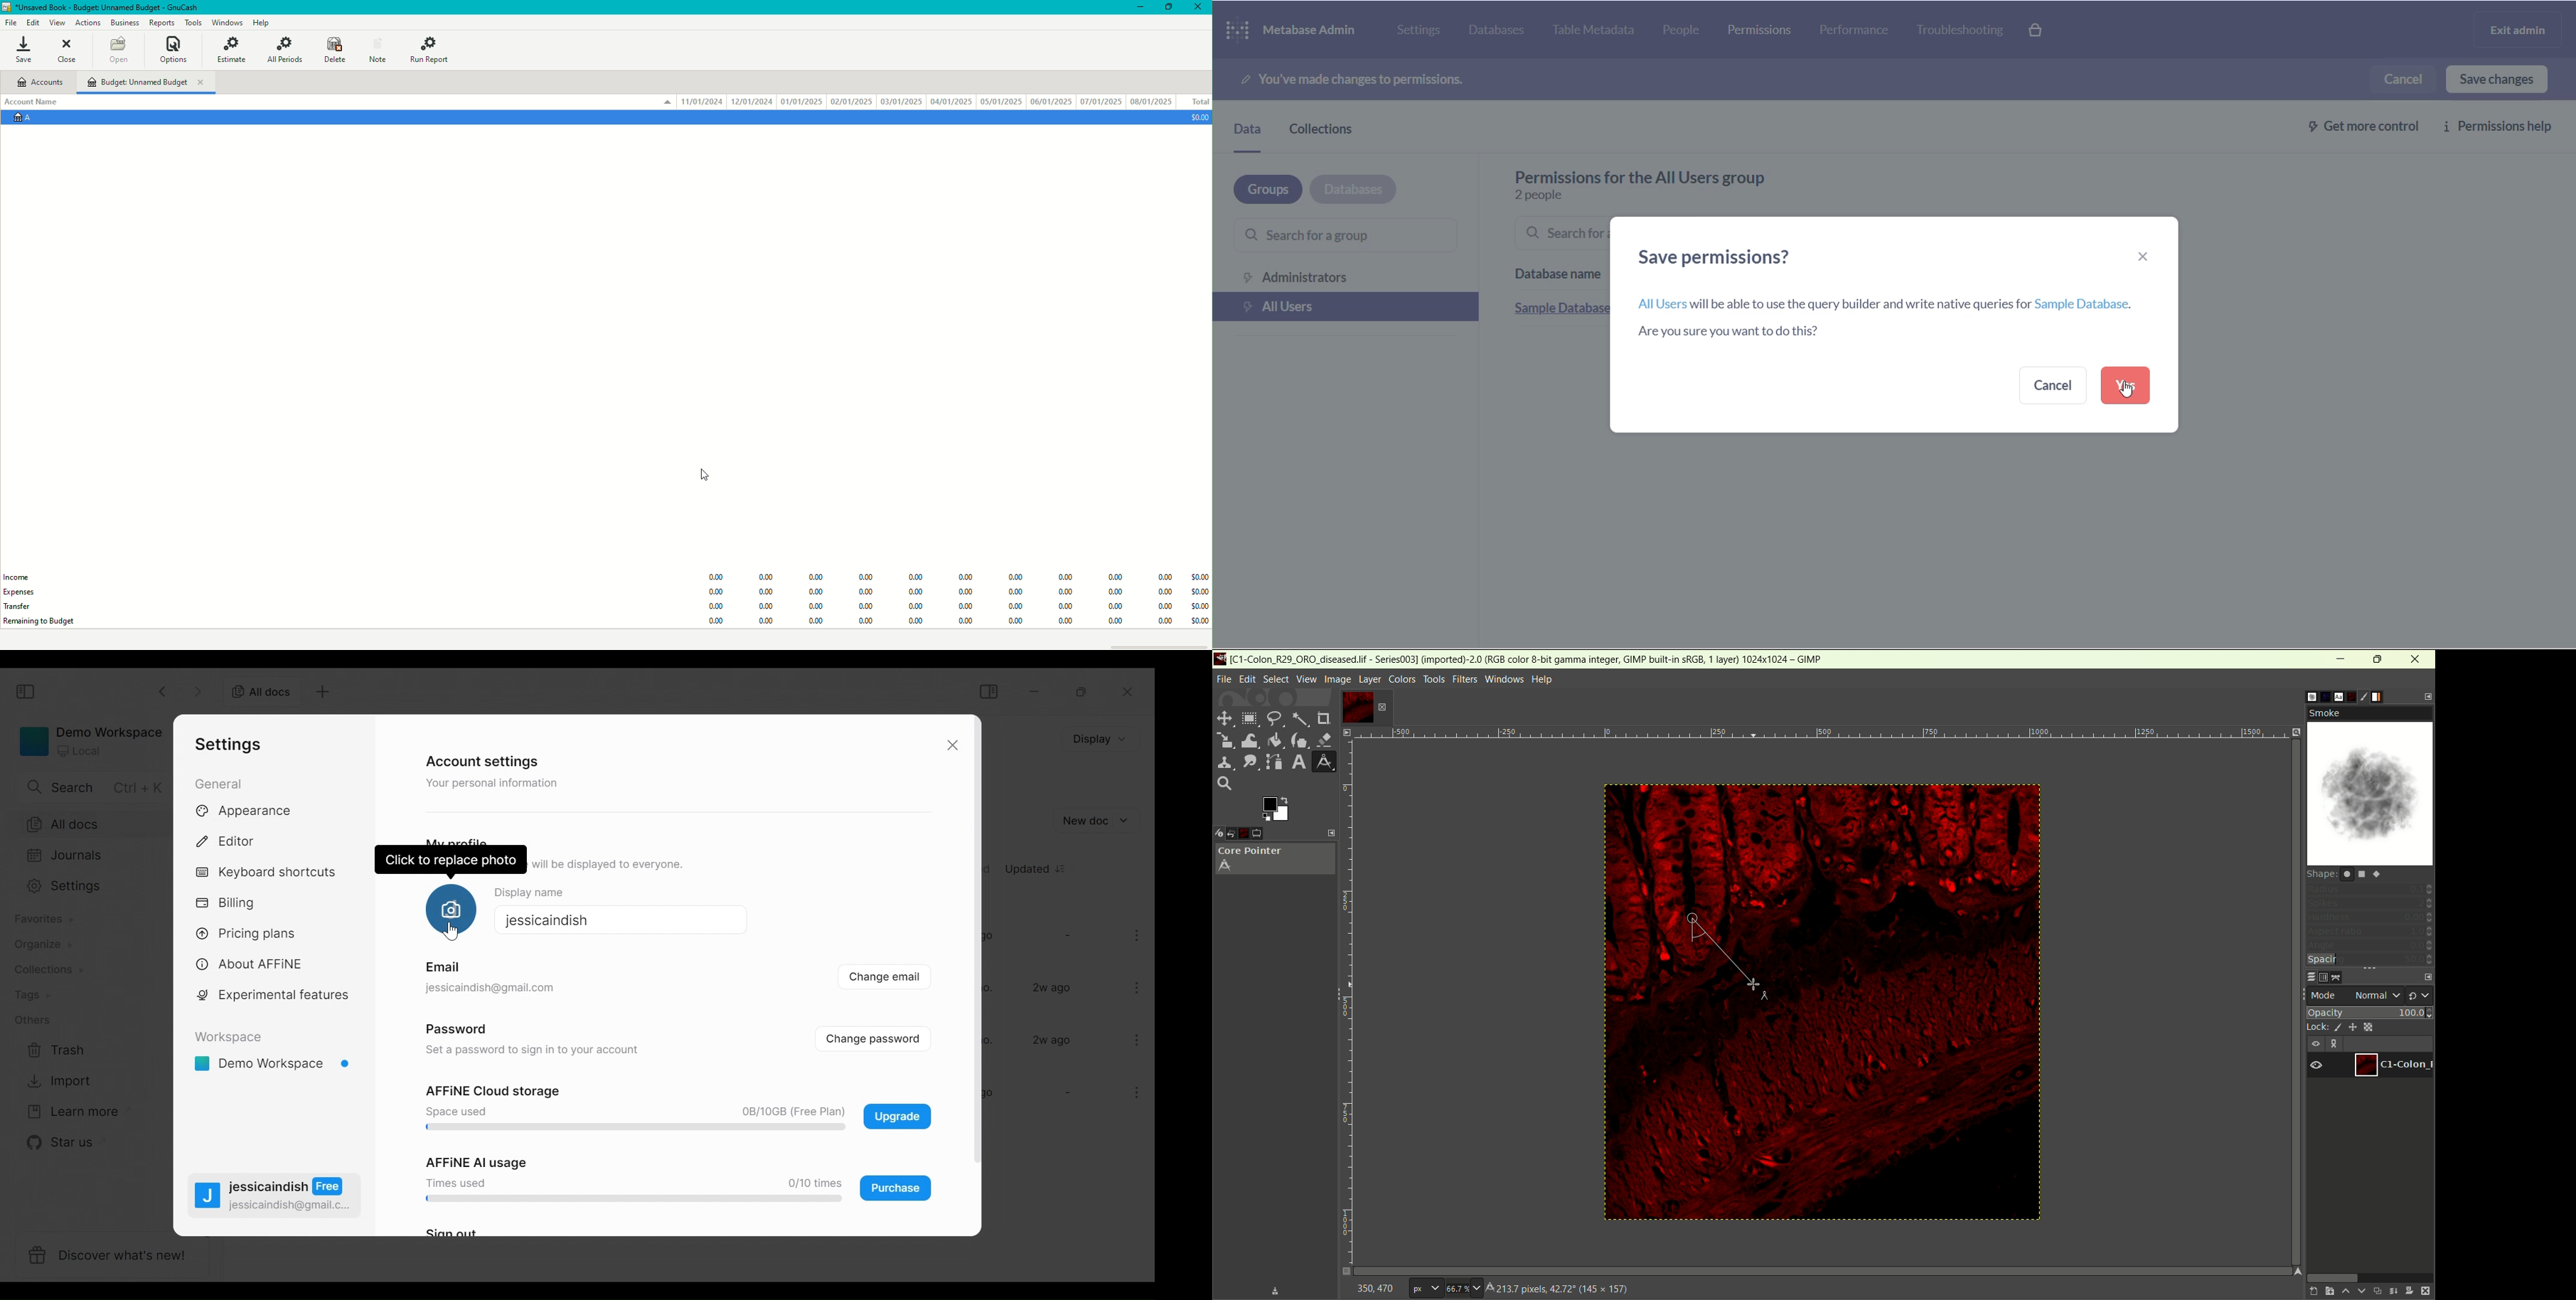  What do you see at coordinates (1354, 707) in the screenshot?
I see `layer1` at bounding box center [1354, 707].